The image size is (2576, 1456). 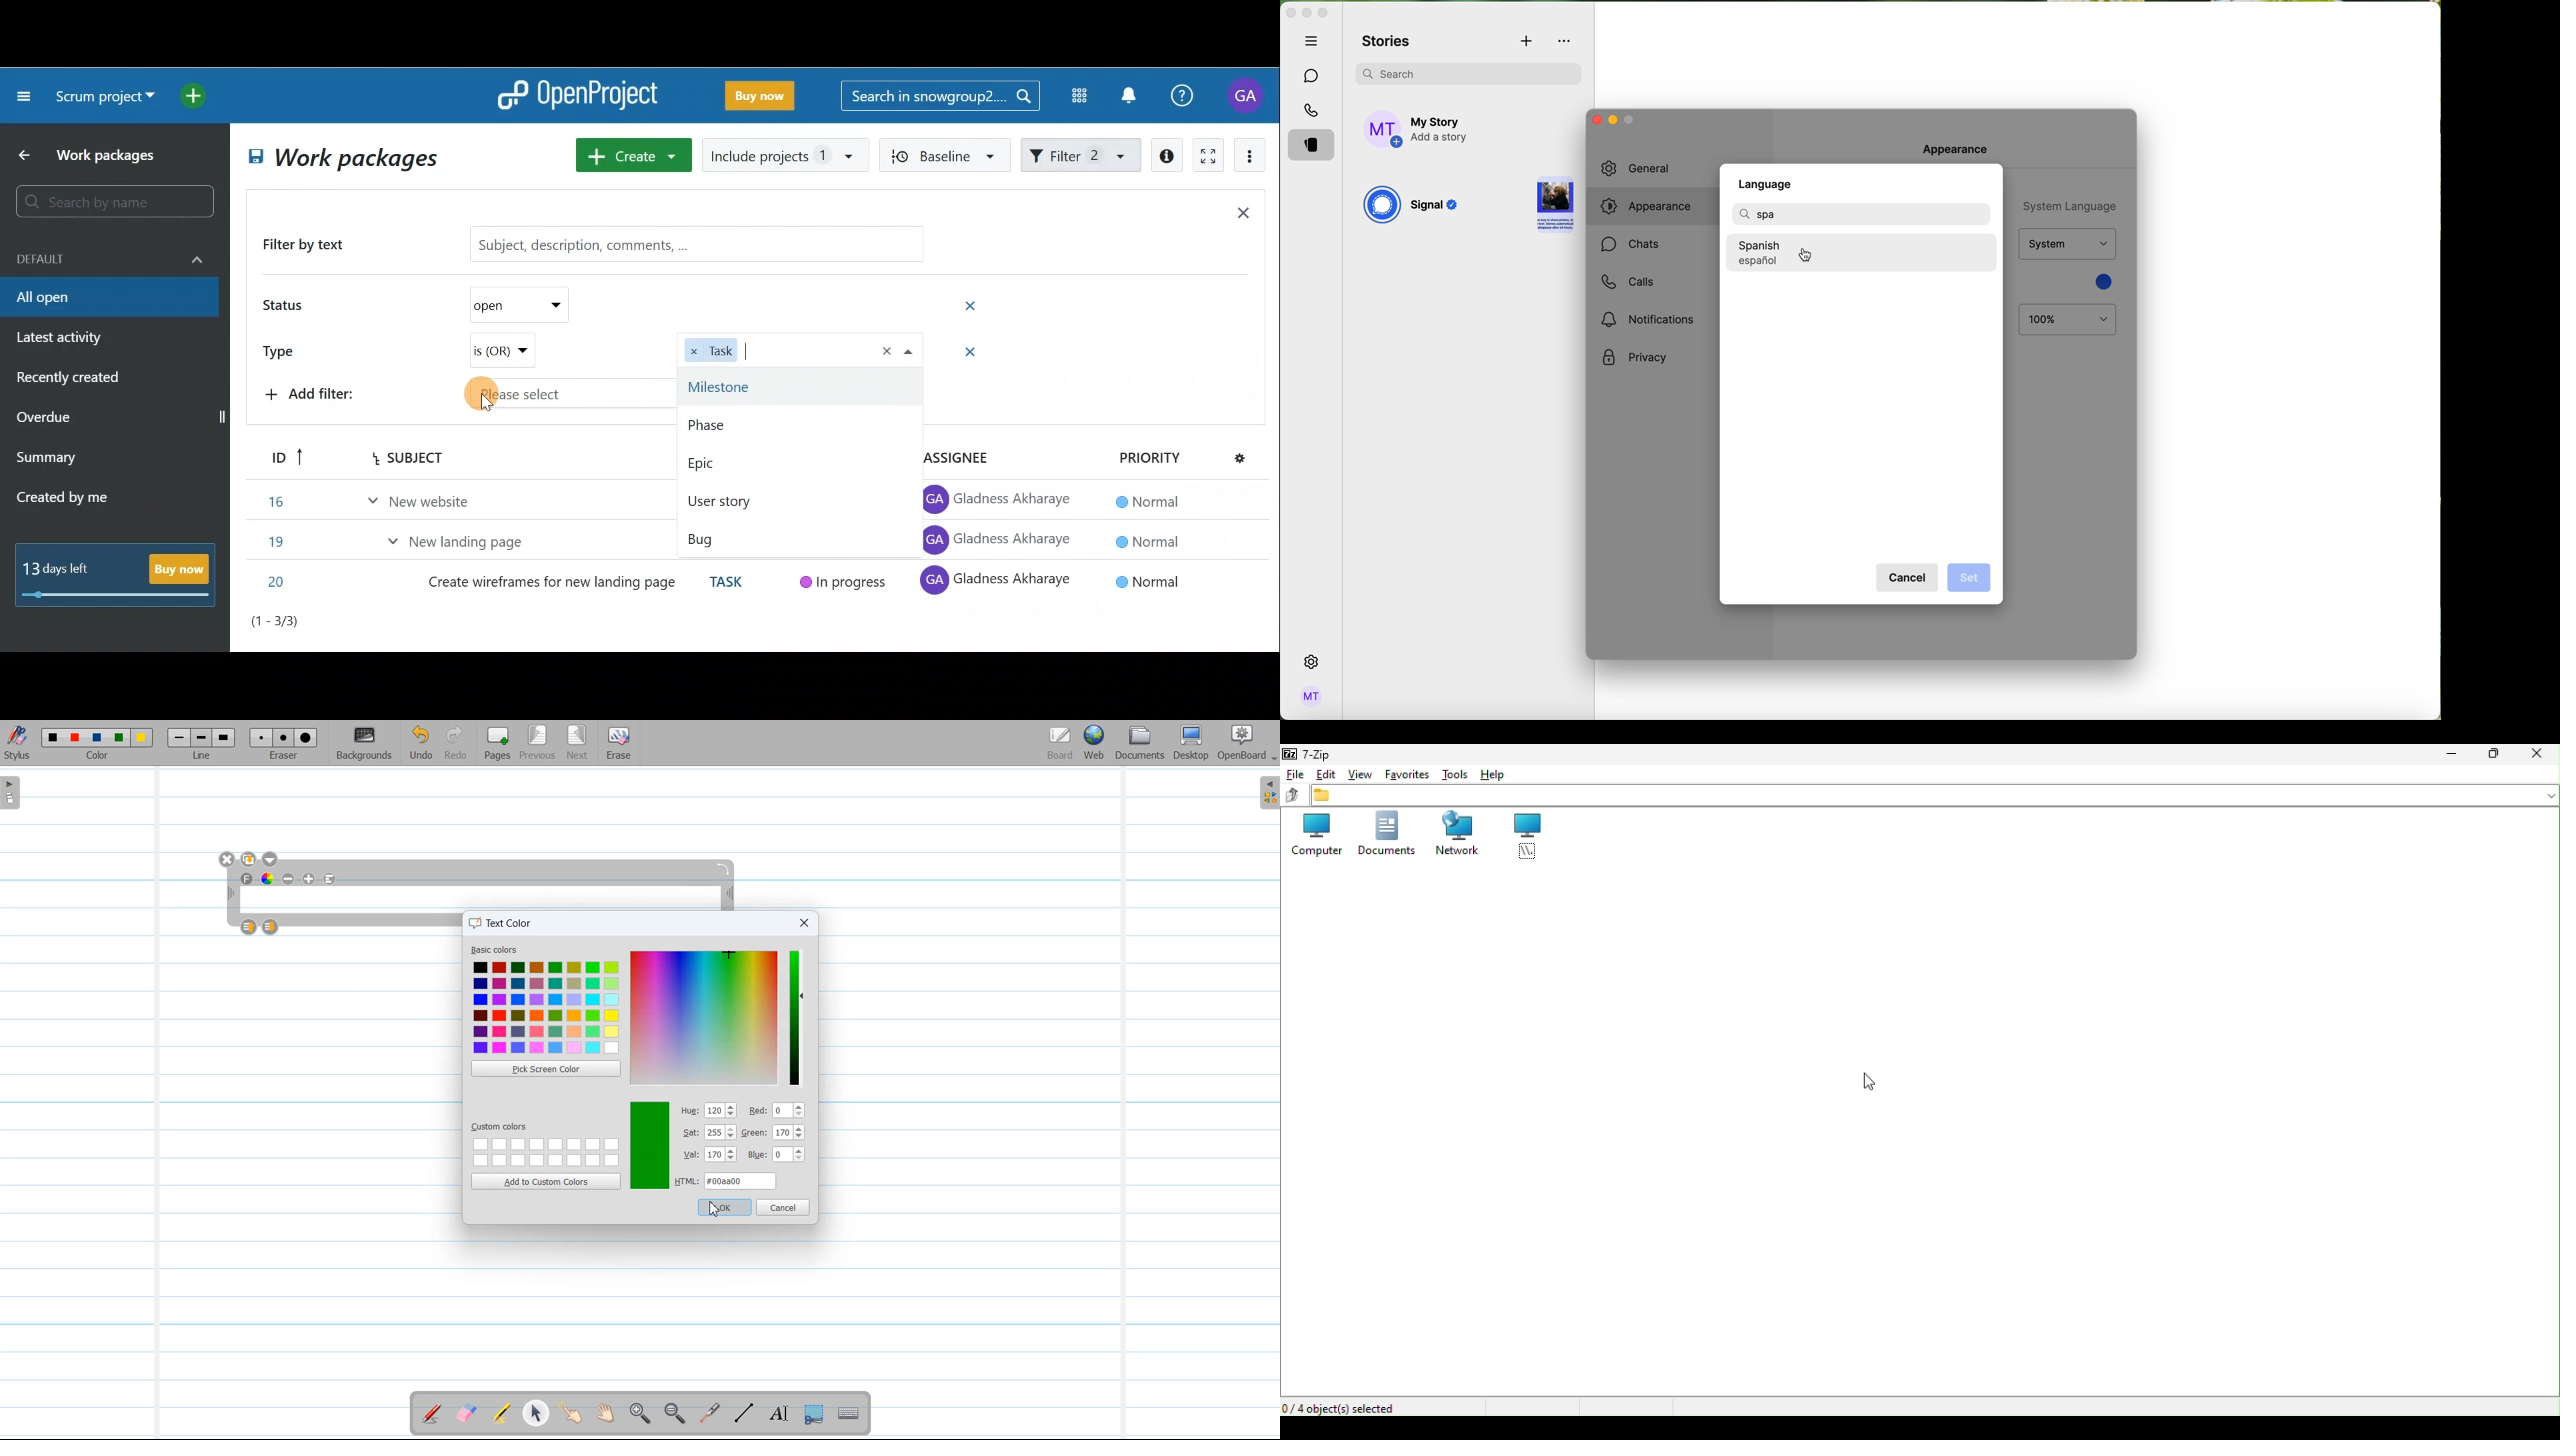 I want to click on Notification center, so click(x=1131, y=93).